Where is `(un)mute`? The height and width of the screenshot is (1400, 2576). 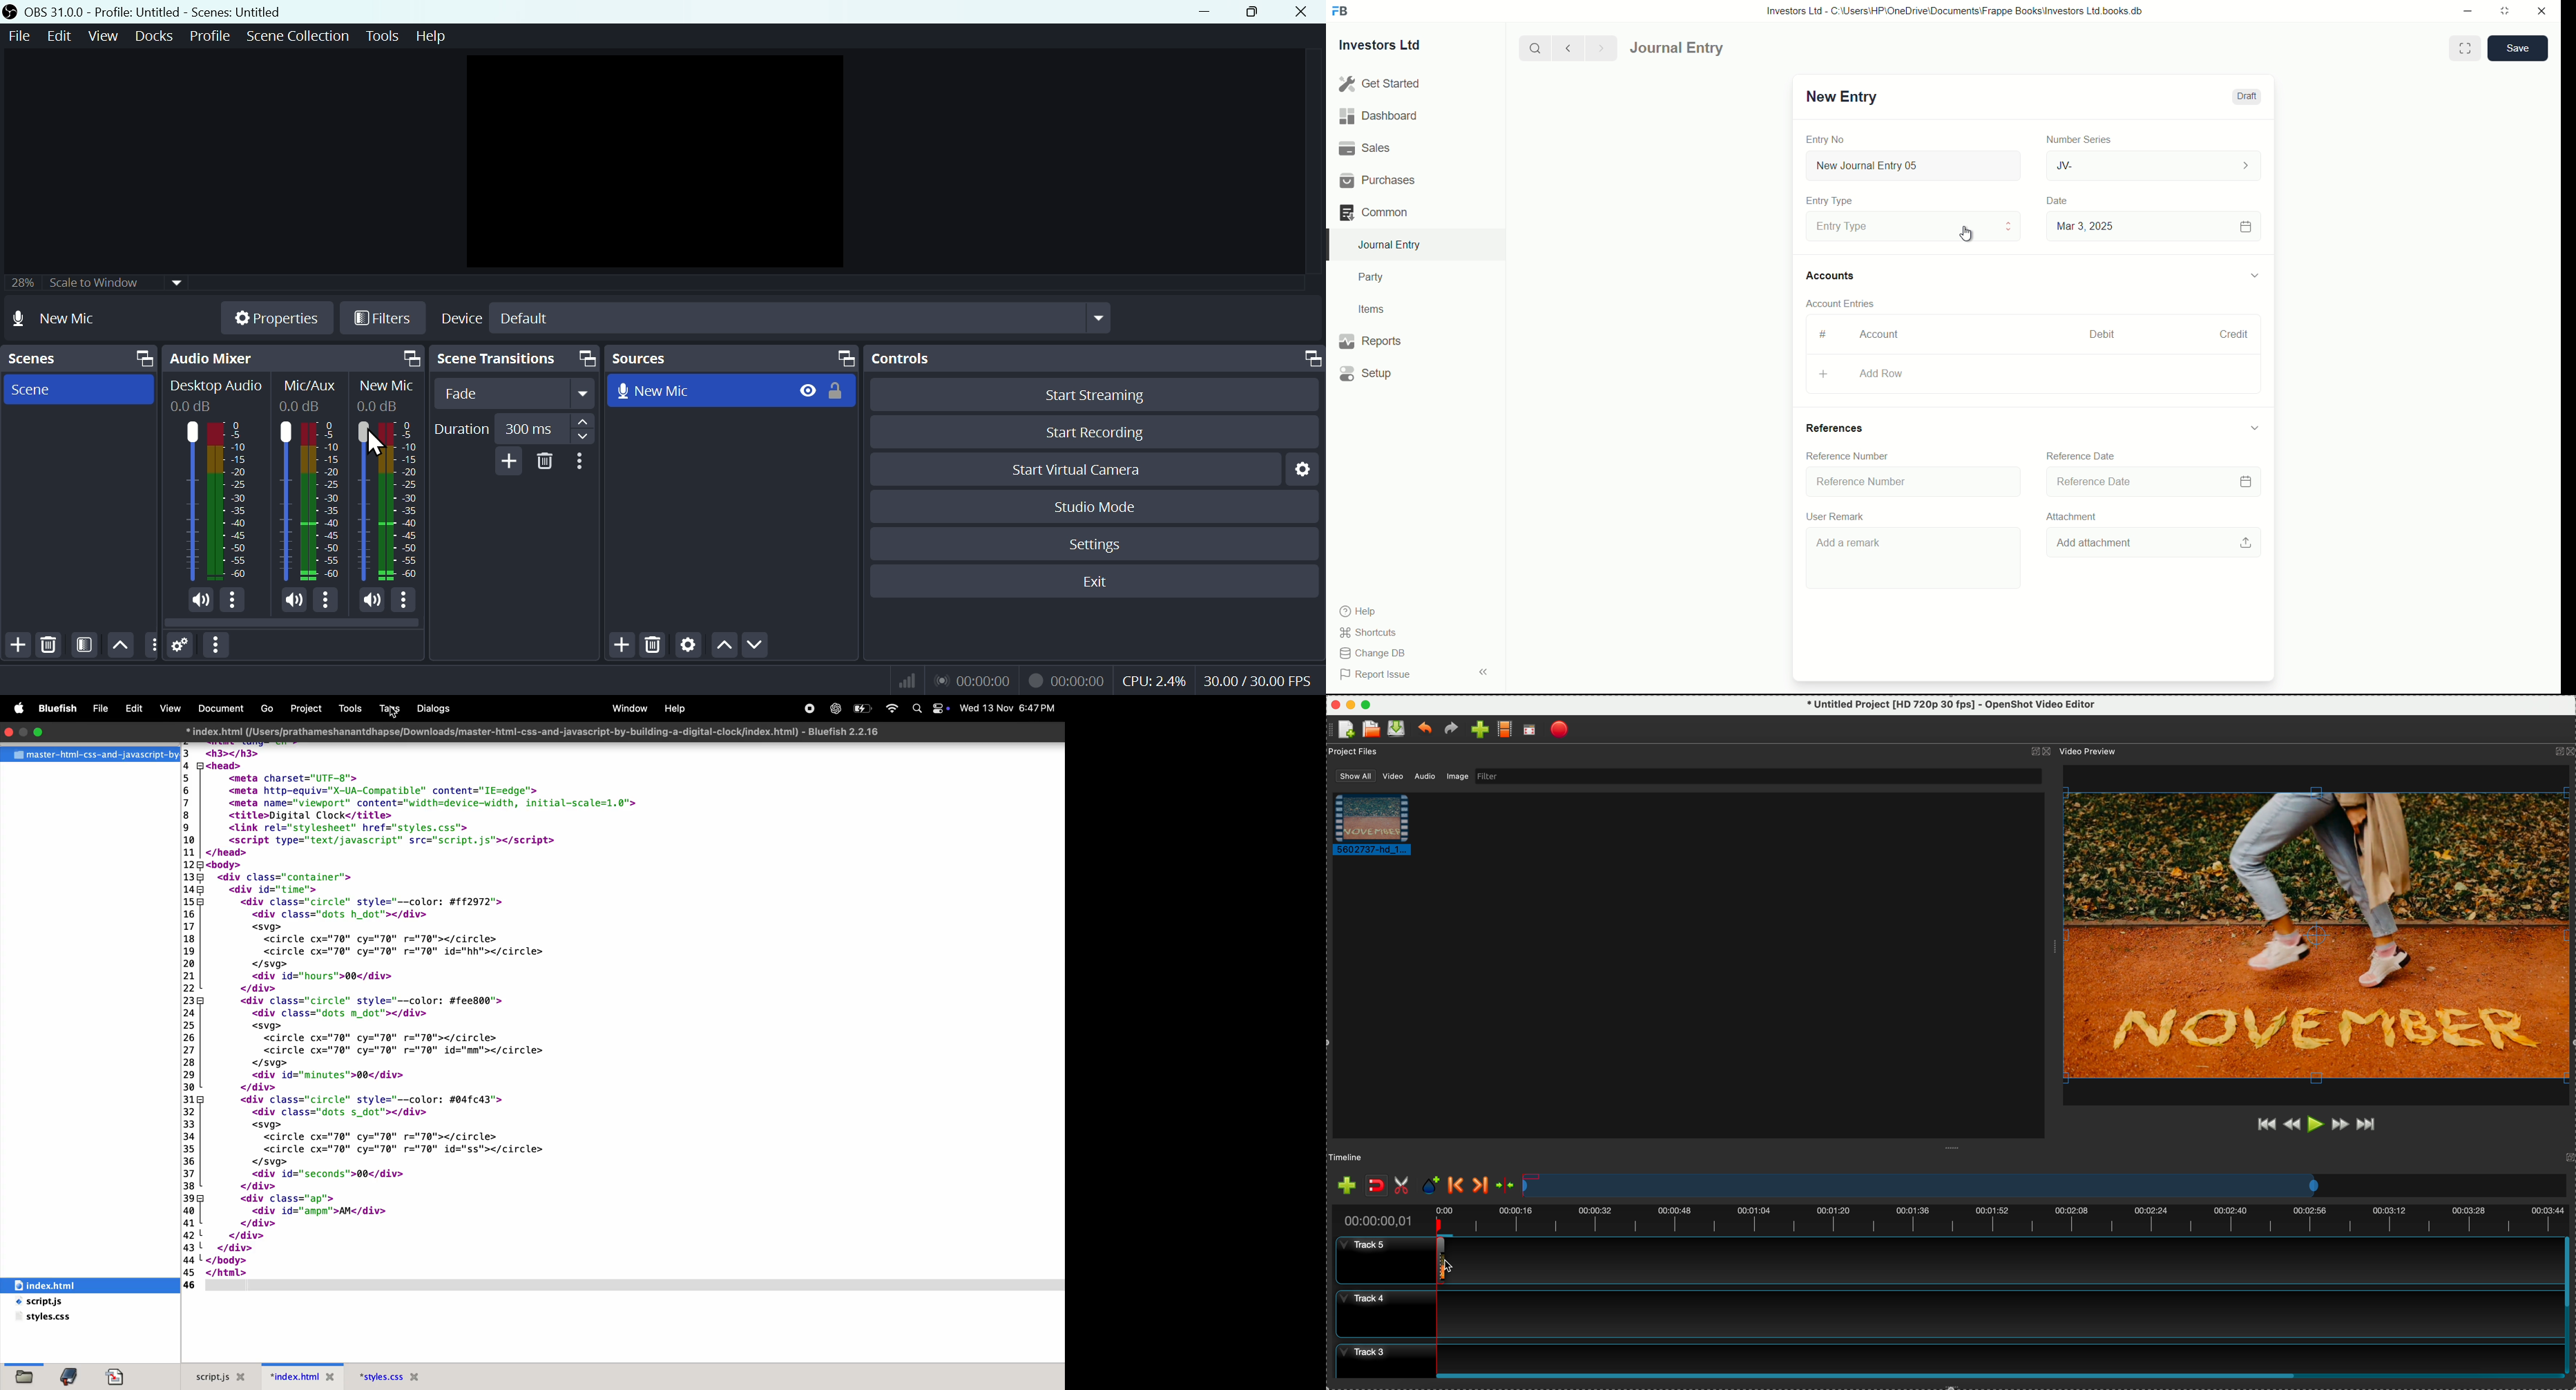
(un)mute is located at coordinates (290, 602).